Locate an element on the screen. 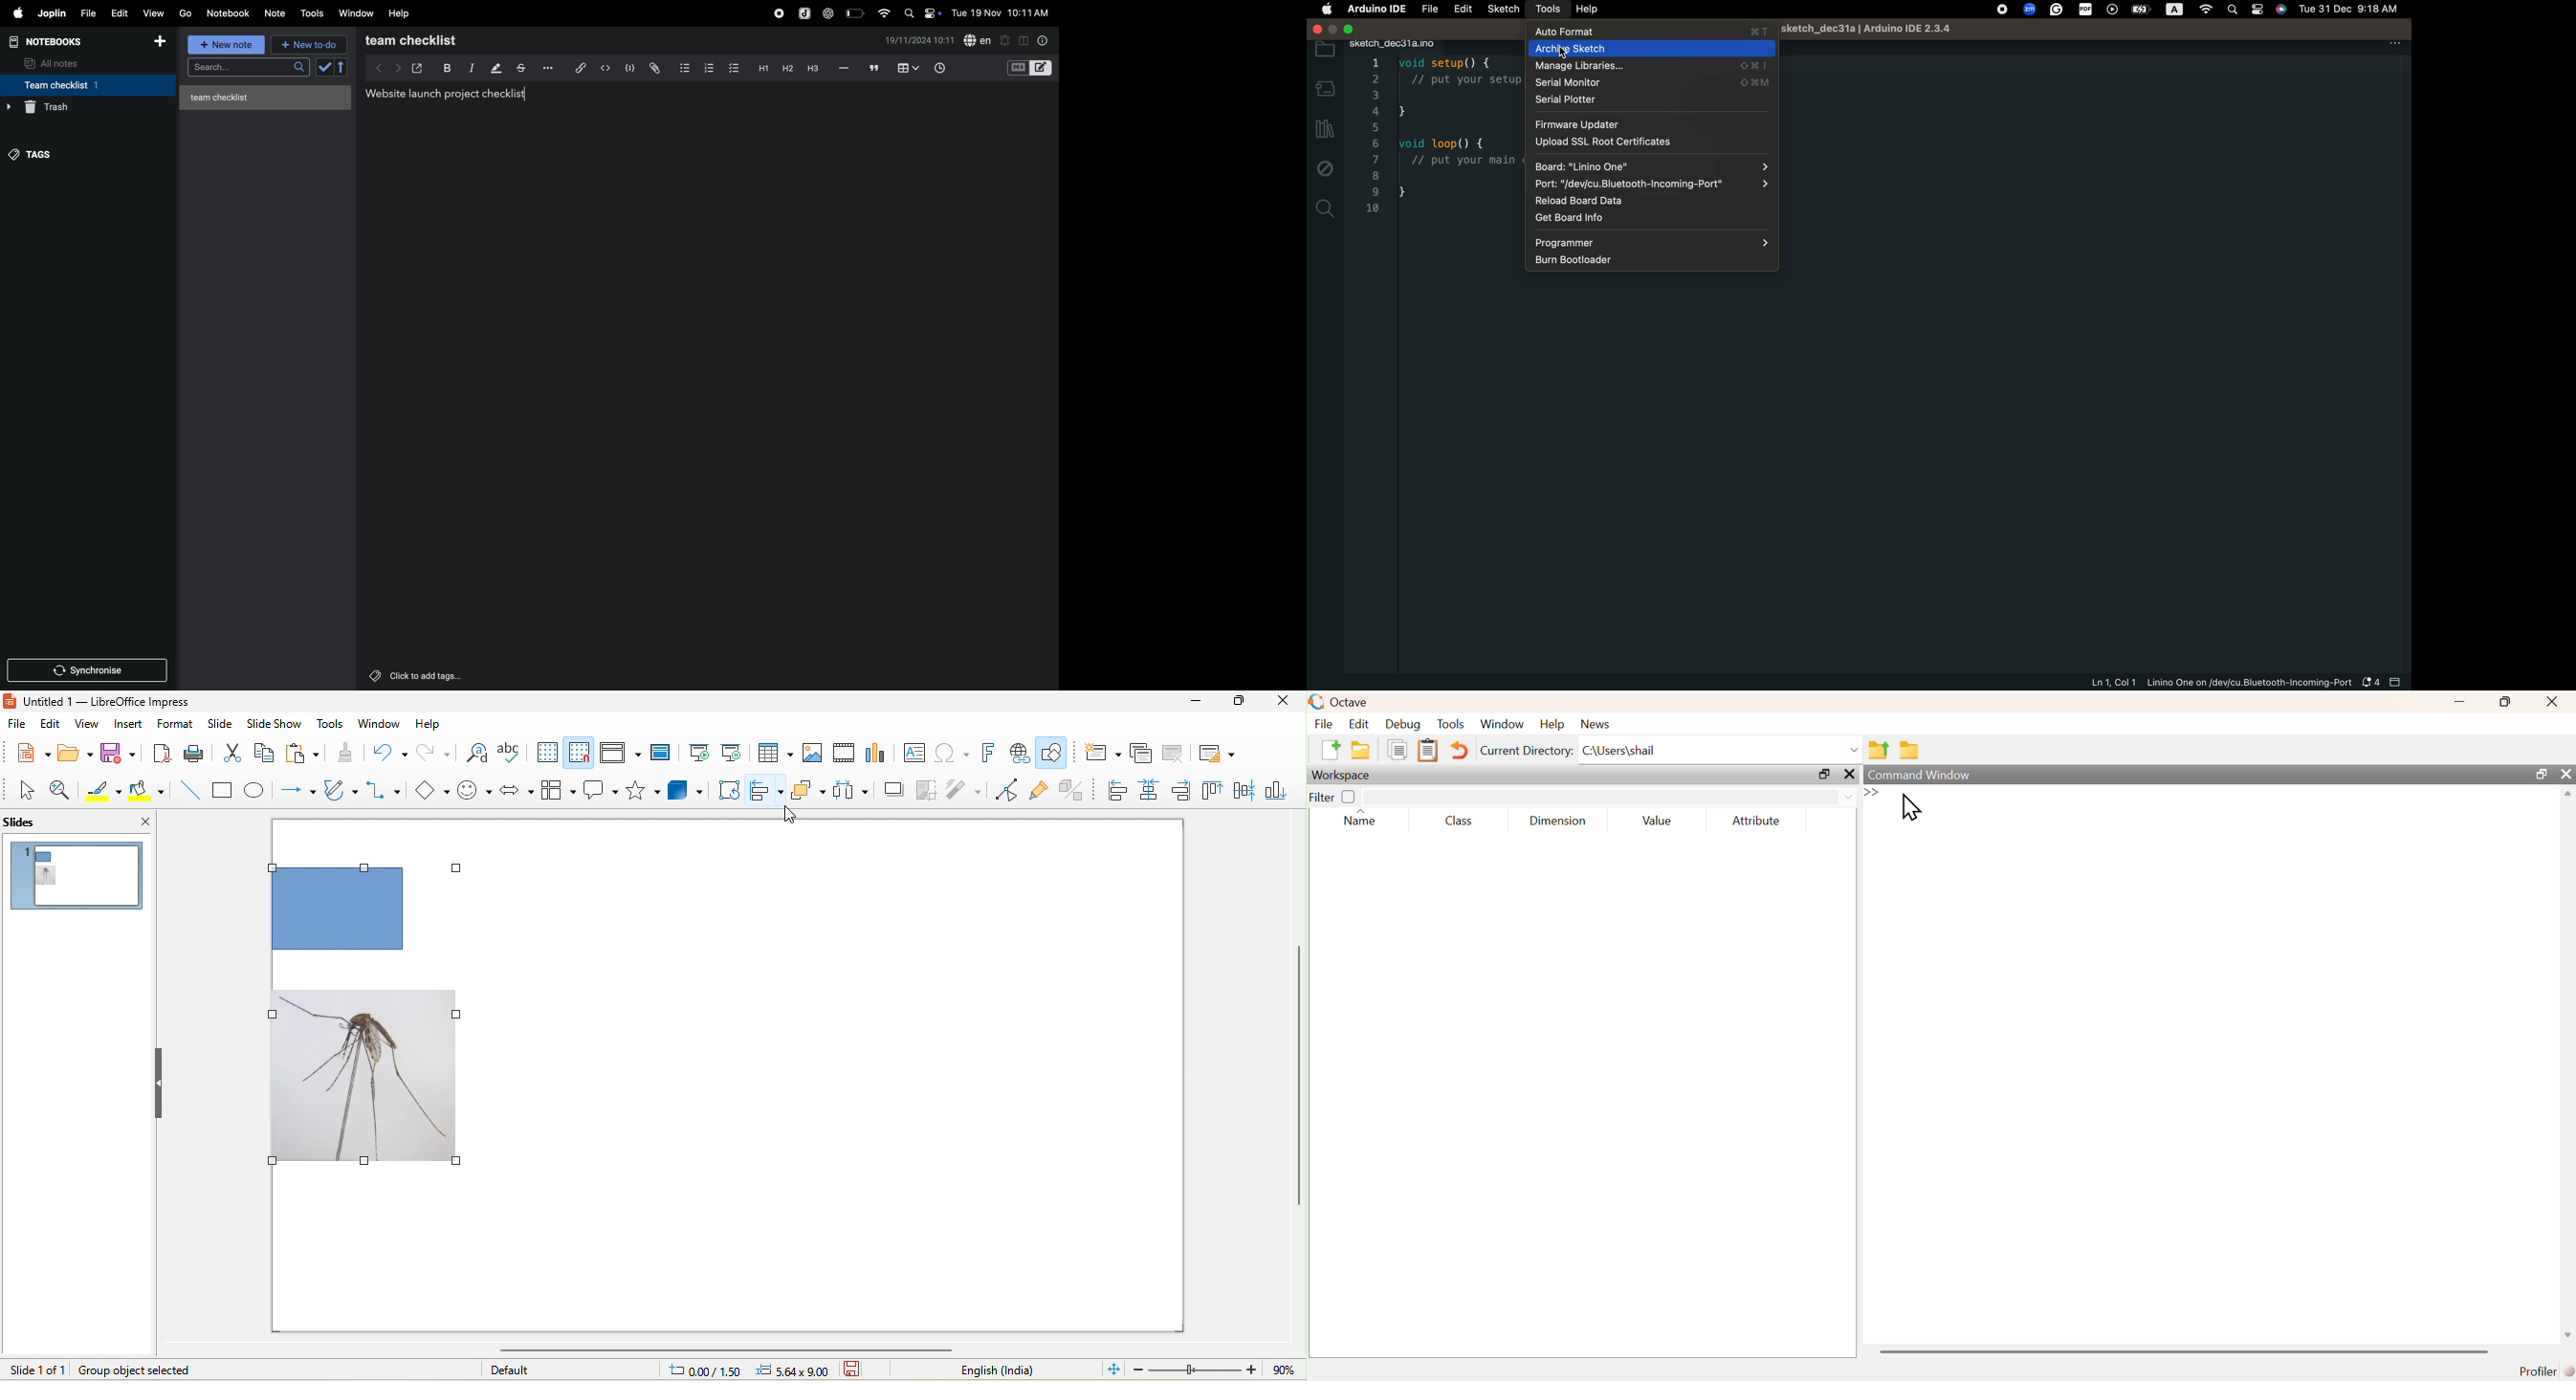  close is located at coordinates (2551, 703).